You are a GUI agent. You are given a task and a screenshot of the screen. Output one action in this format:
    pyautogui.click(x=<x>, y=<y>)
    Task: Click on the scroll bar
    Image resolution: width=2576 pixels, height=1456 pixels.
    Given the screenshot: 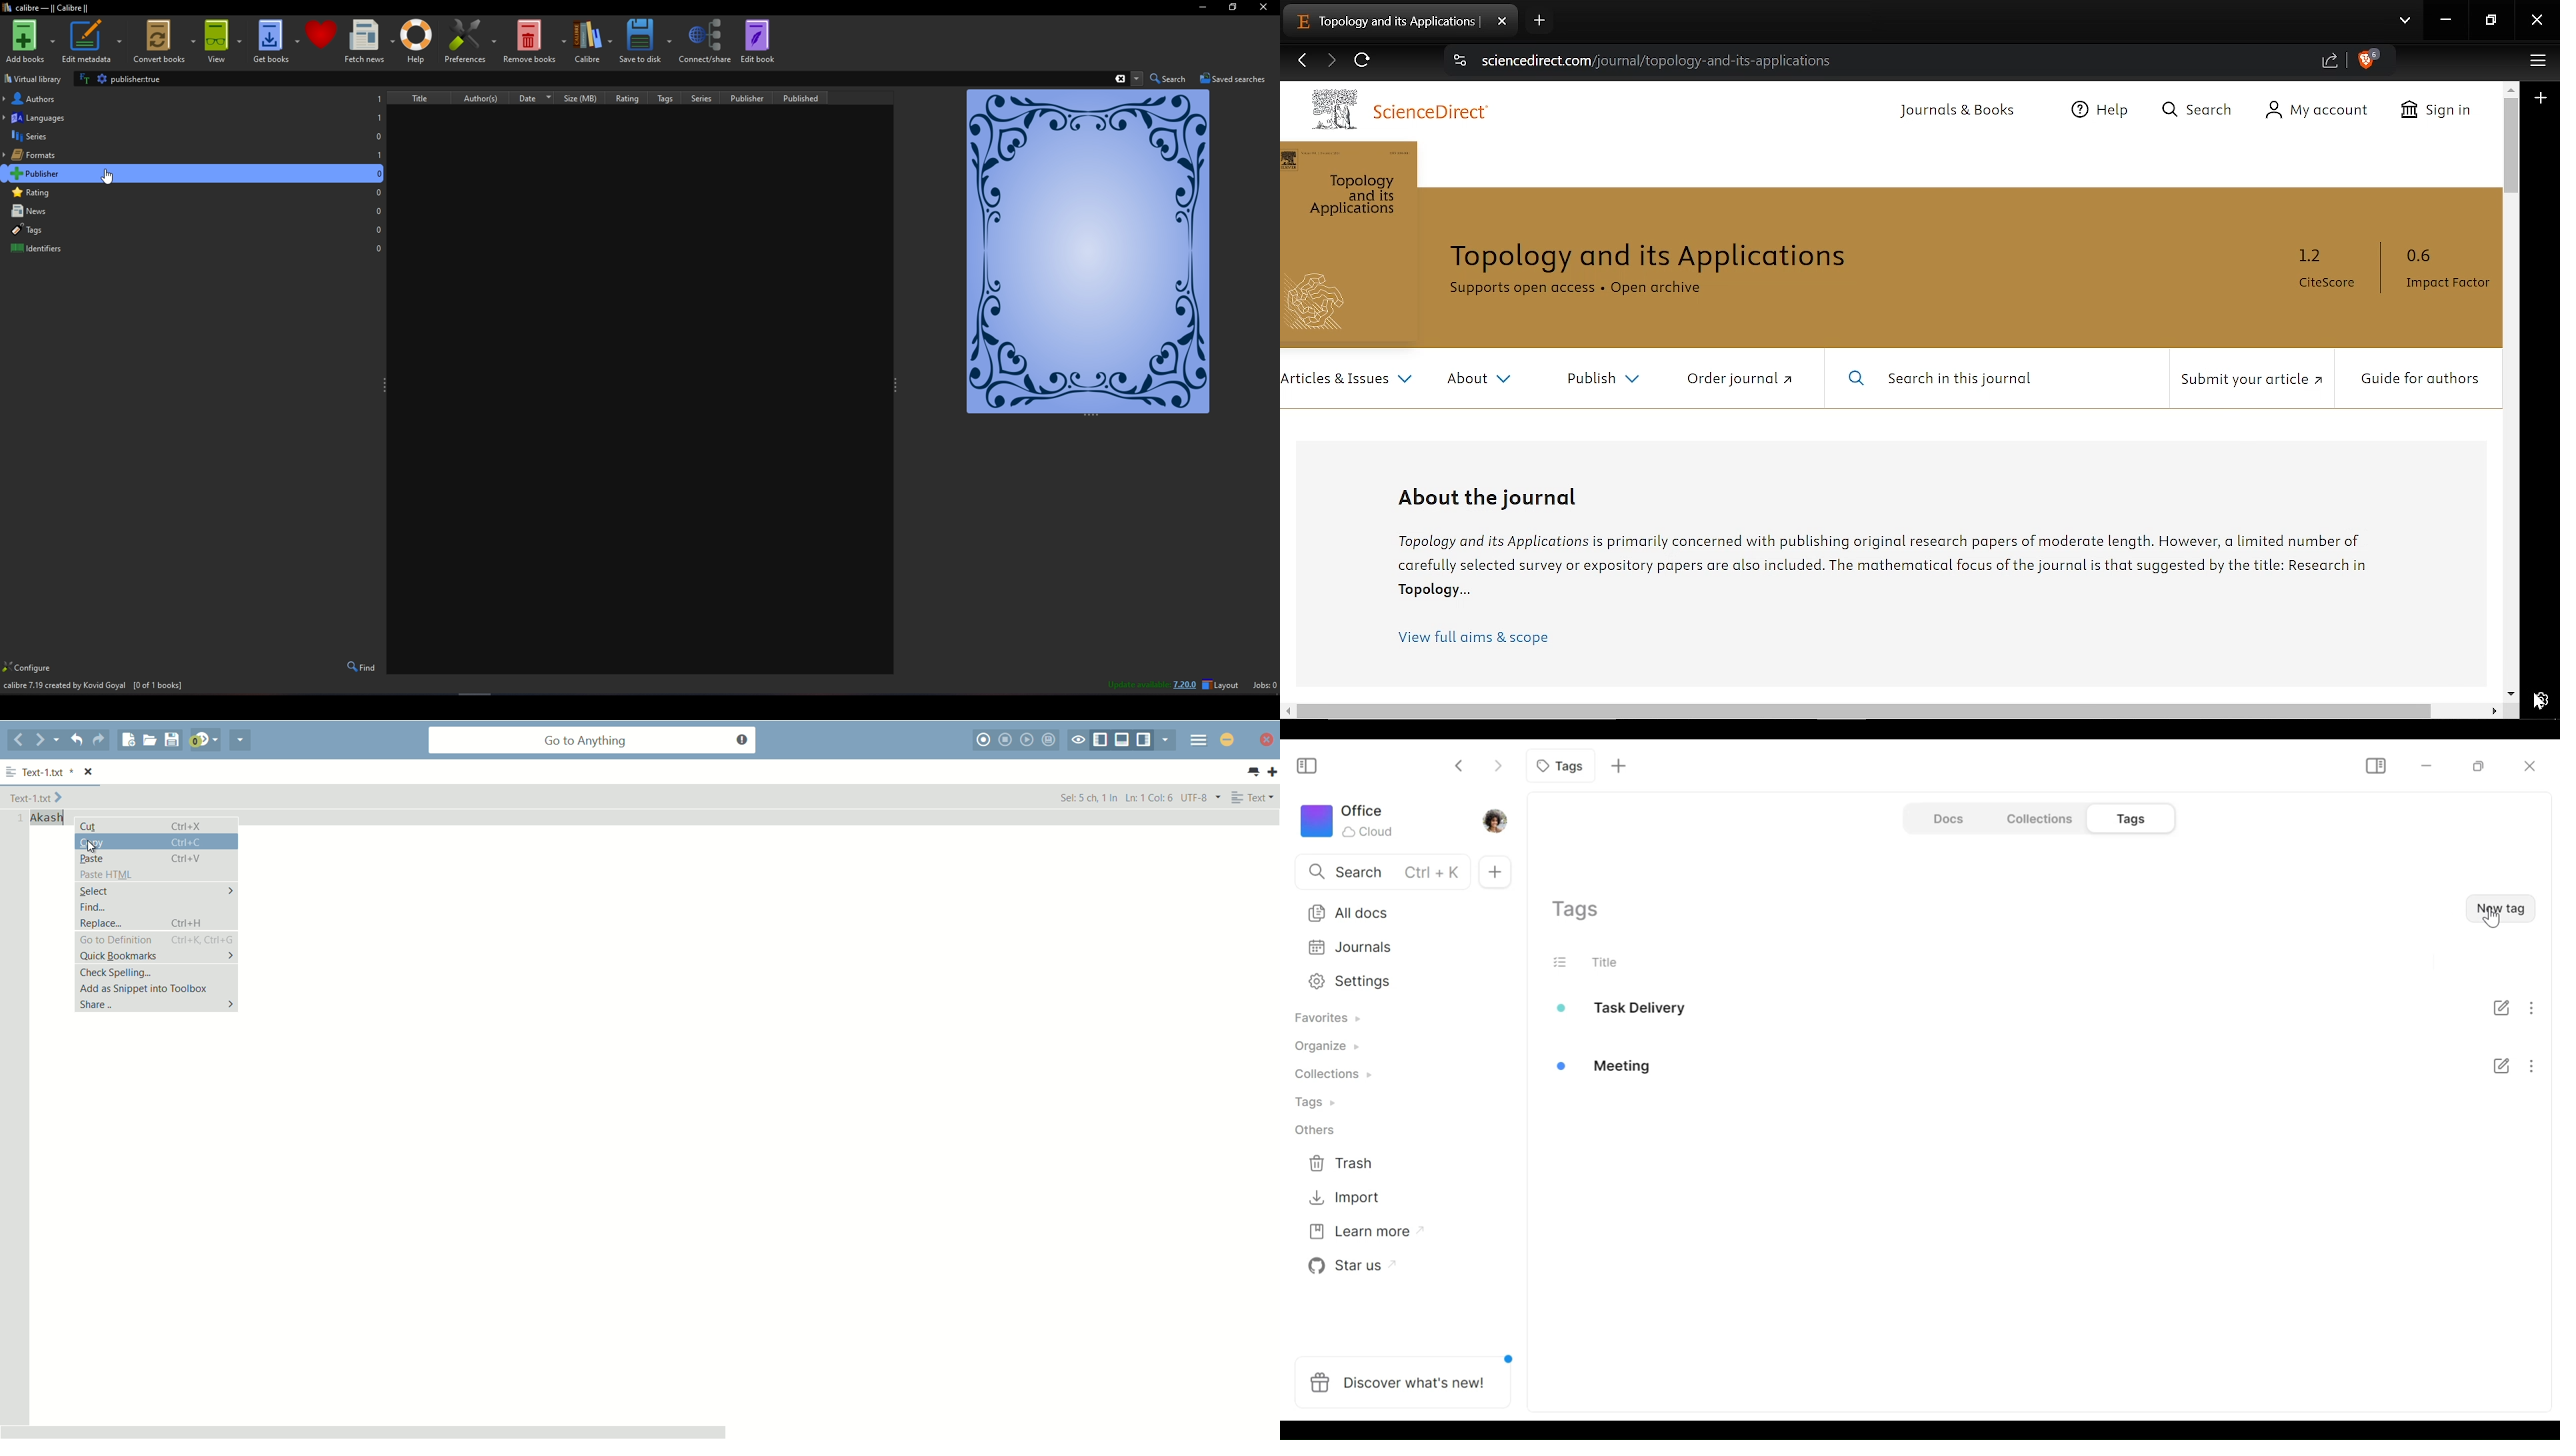 What is the action you would take?
    pyautogui.click(x=364, y=1431)
    